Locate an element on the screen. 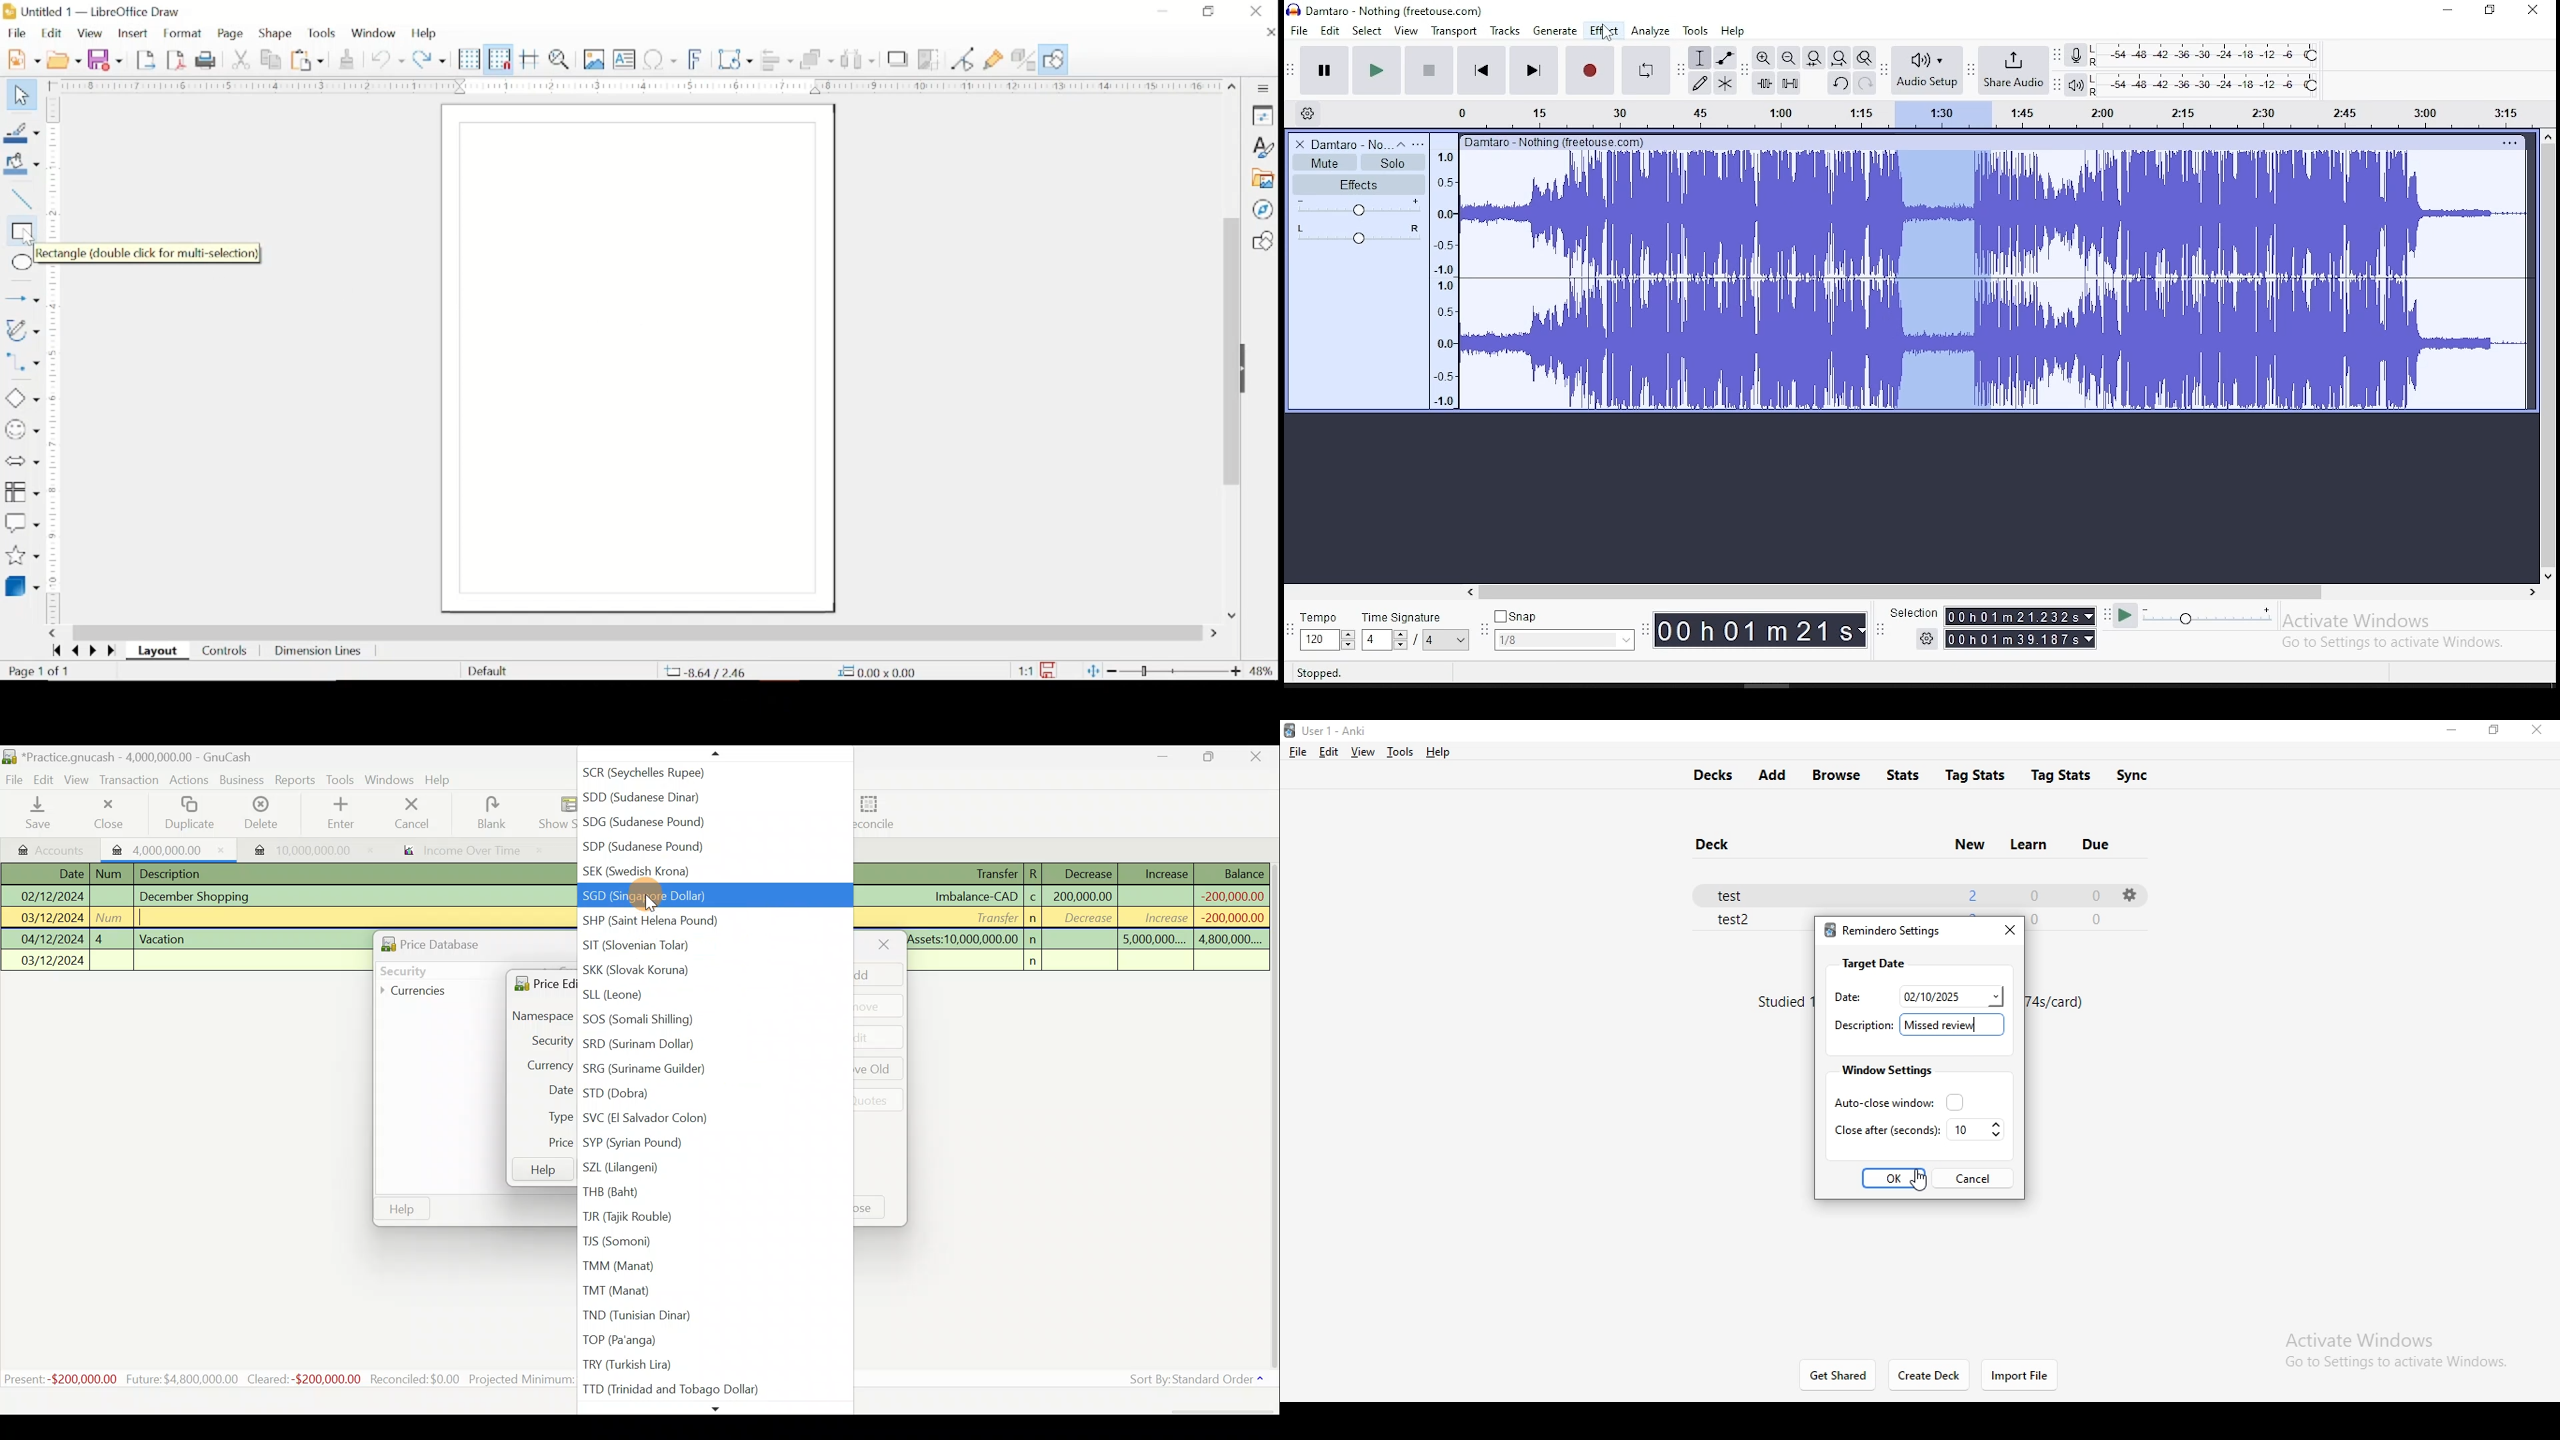 Image resolution: width=2576 pixels, height=1456 pixels. solo is located at coordinates (1393, 163).